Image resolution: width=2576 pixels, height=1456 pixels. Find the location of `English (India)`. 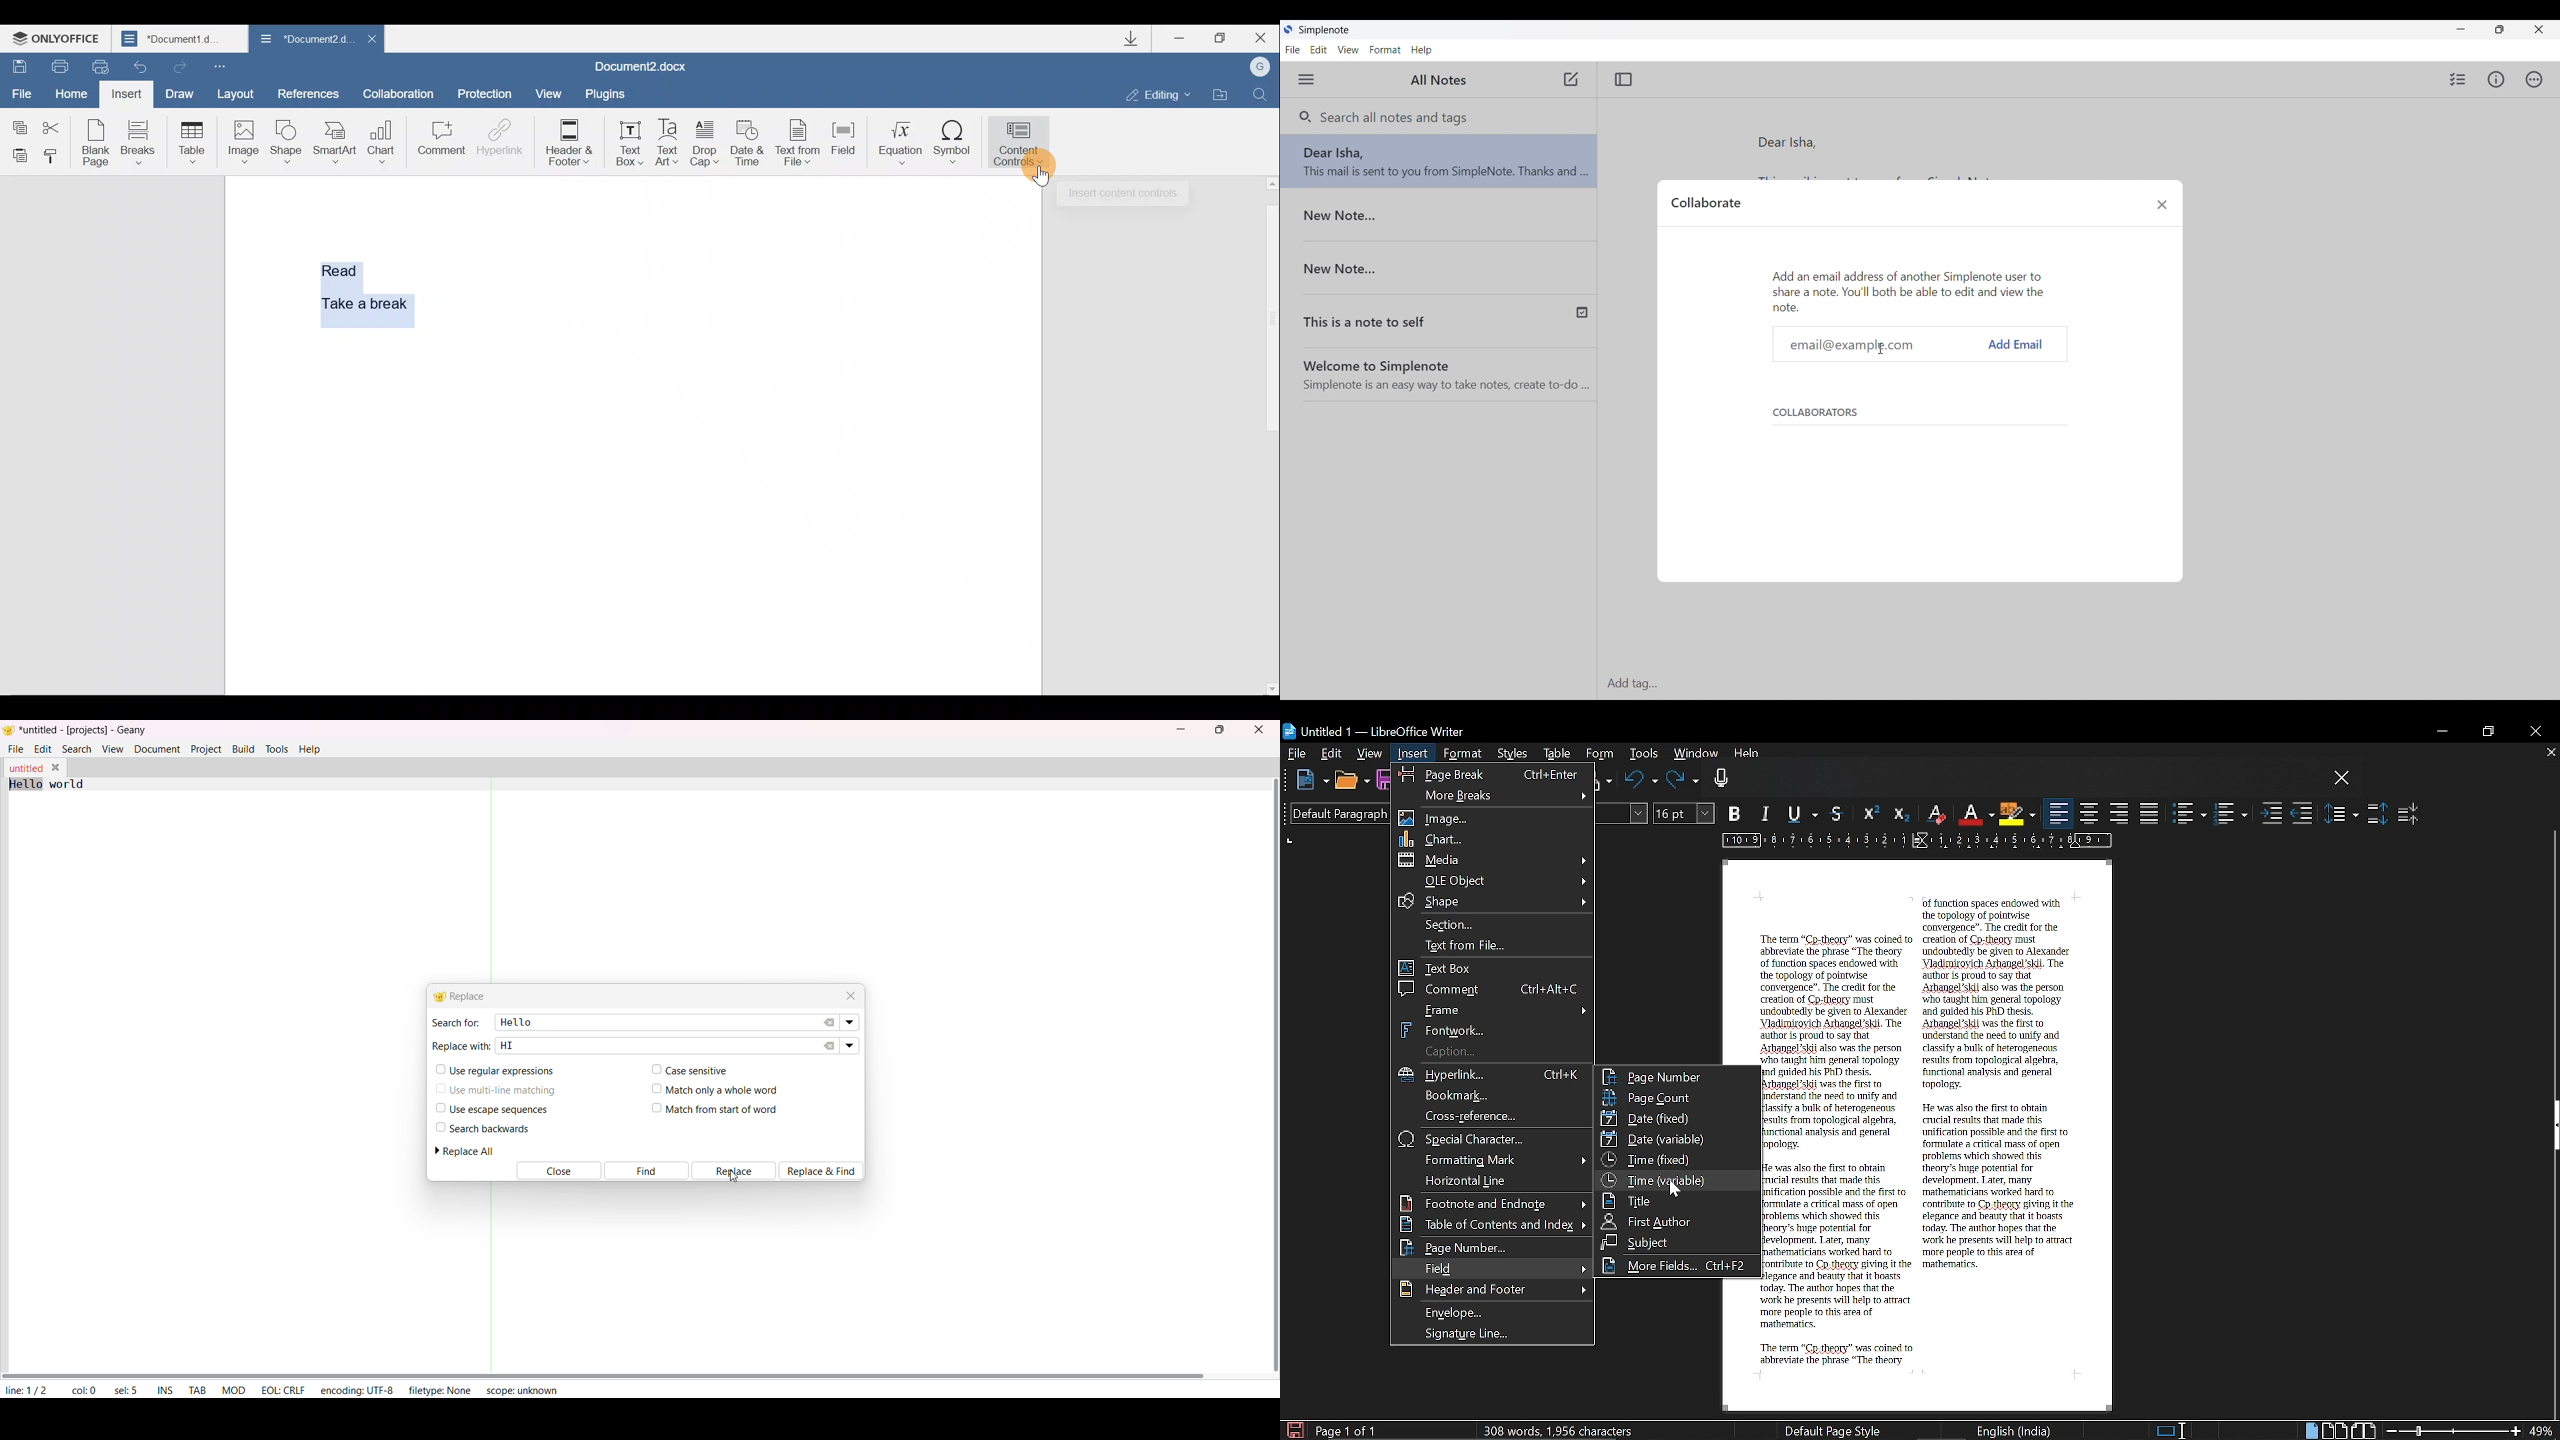

English (India) is located at coordinates (2015, 1430).